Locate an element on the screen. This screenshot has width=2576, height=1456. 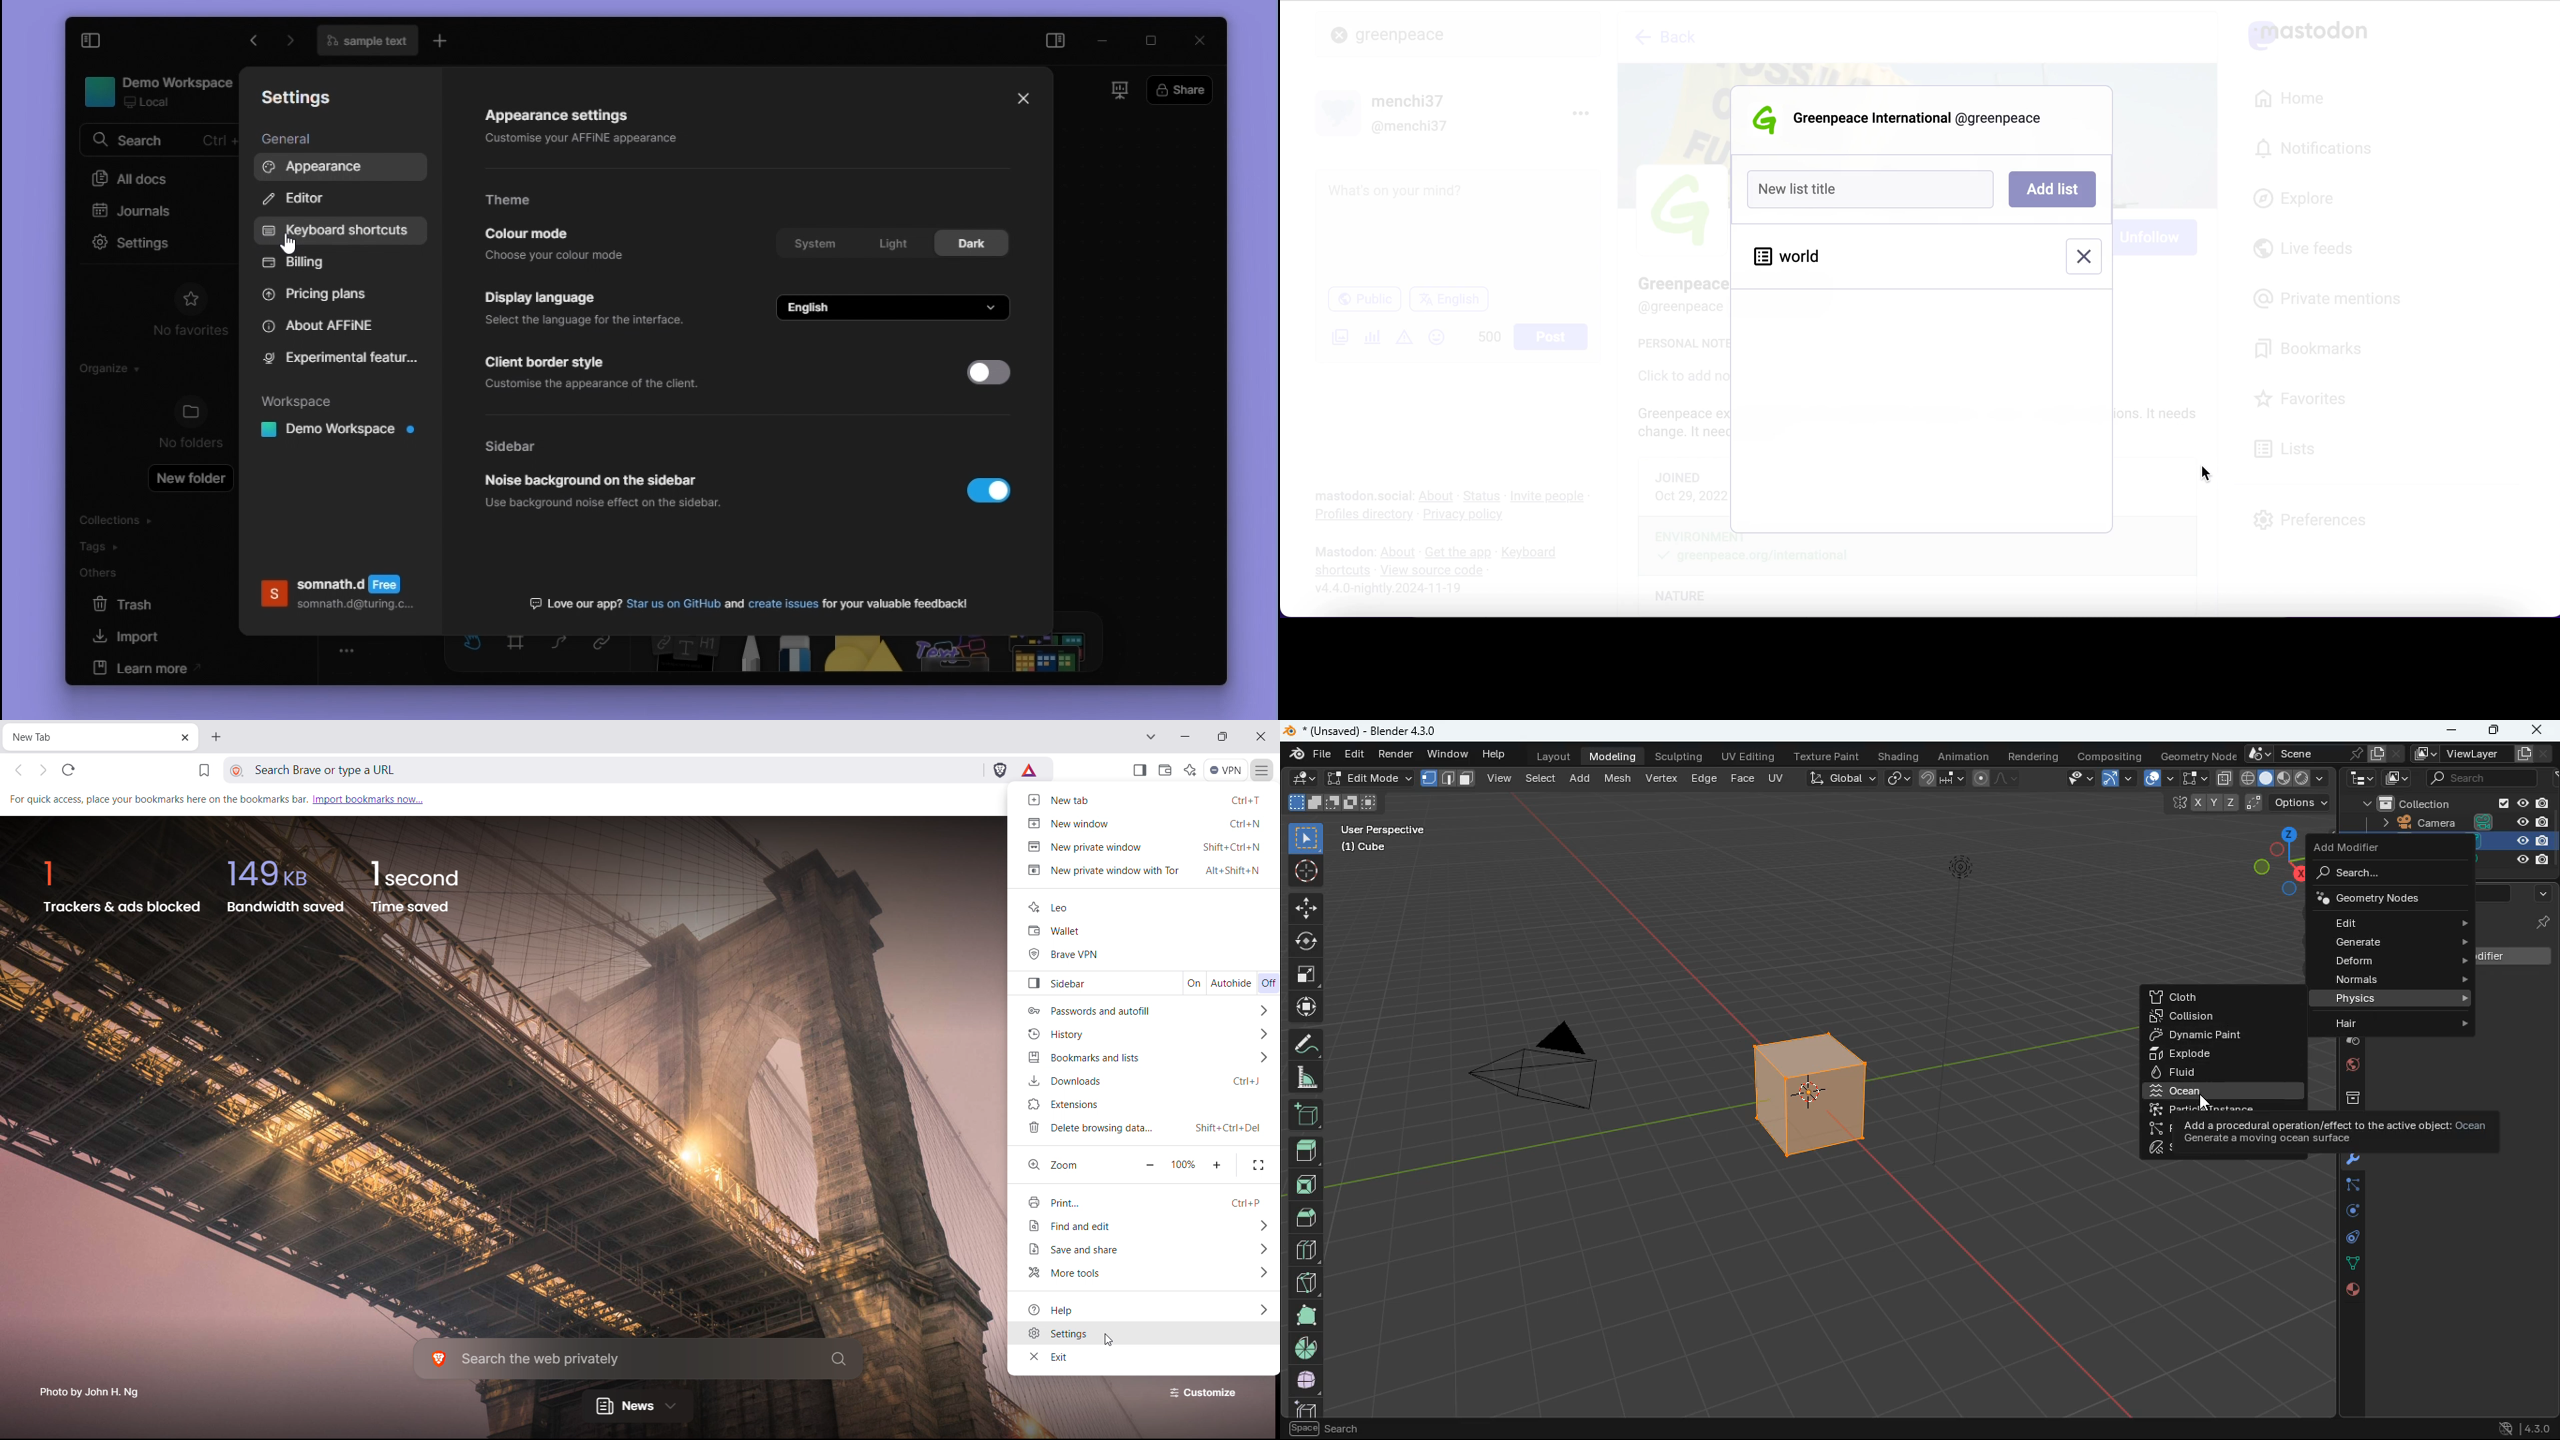
privacy policy is located at coordinates (1472, 516).